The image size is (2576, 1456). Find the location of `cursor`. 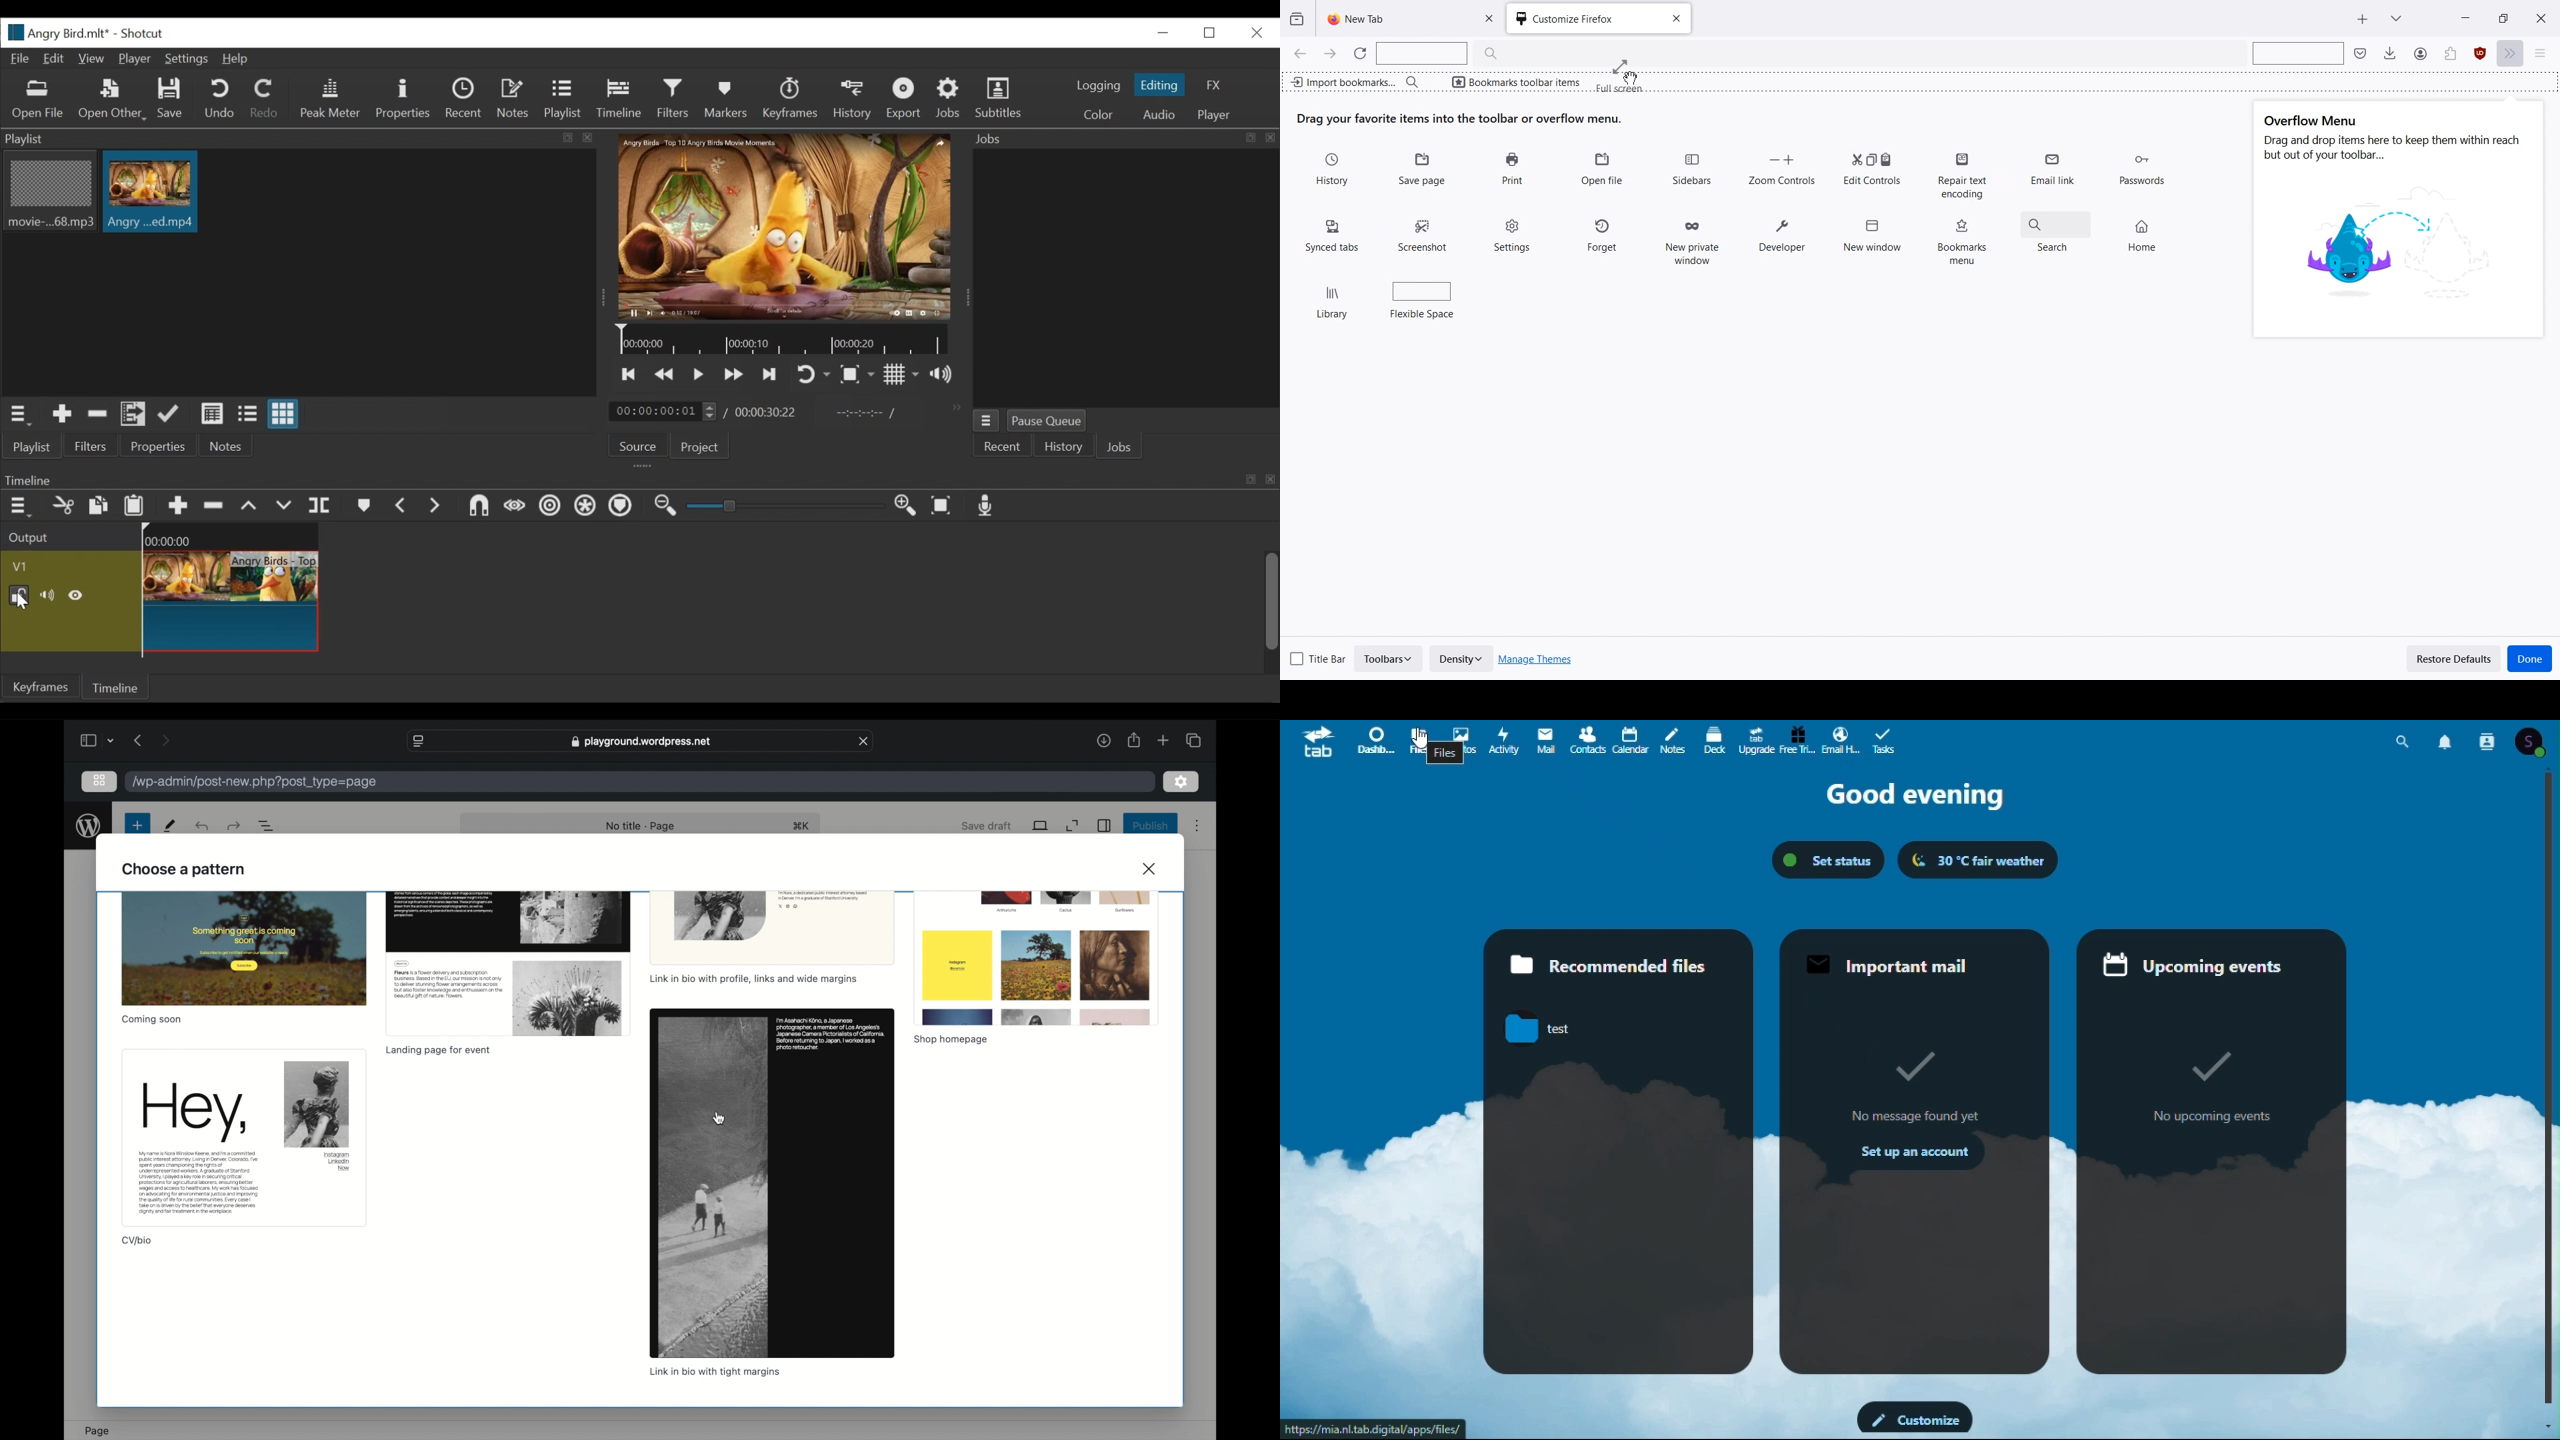

cursor is located at coordinates (719, 1118).